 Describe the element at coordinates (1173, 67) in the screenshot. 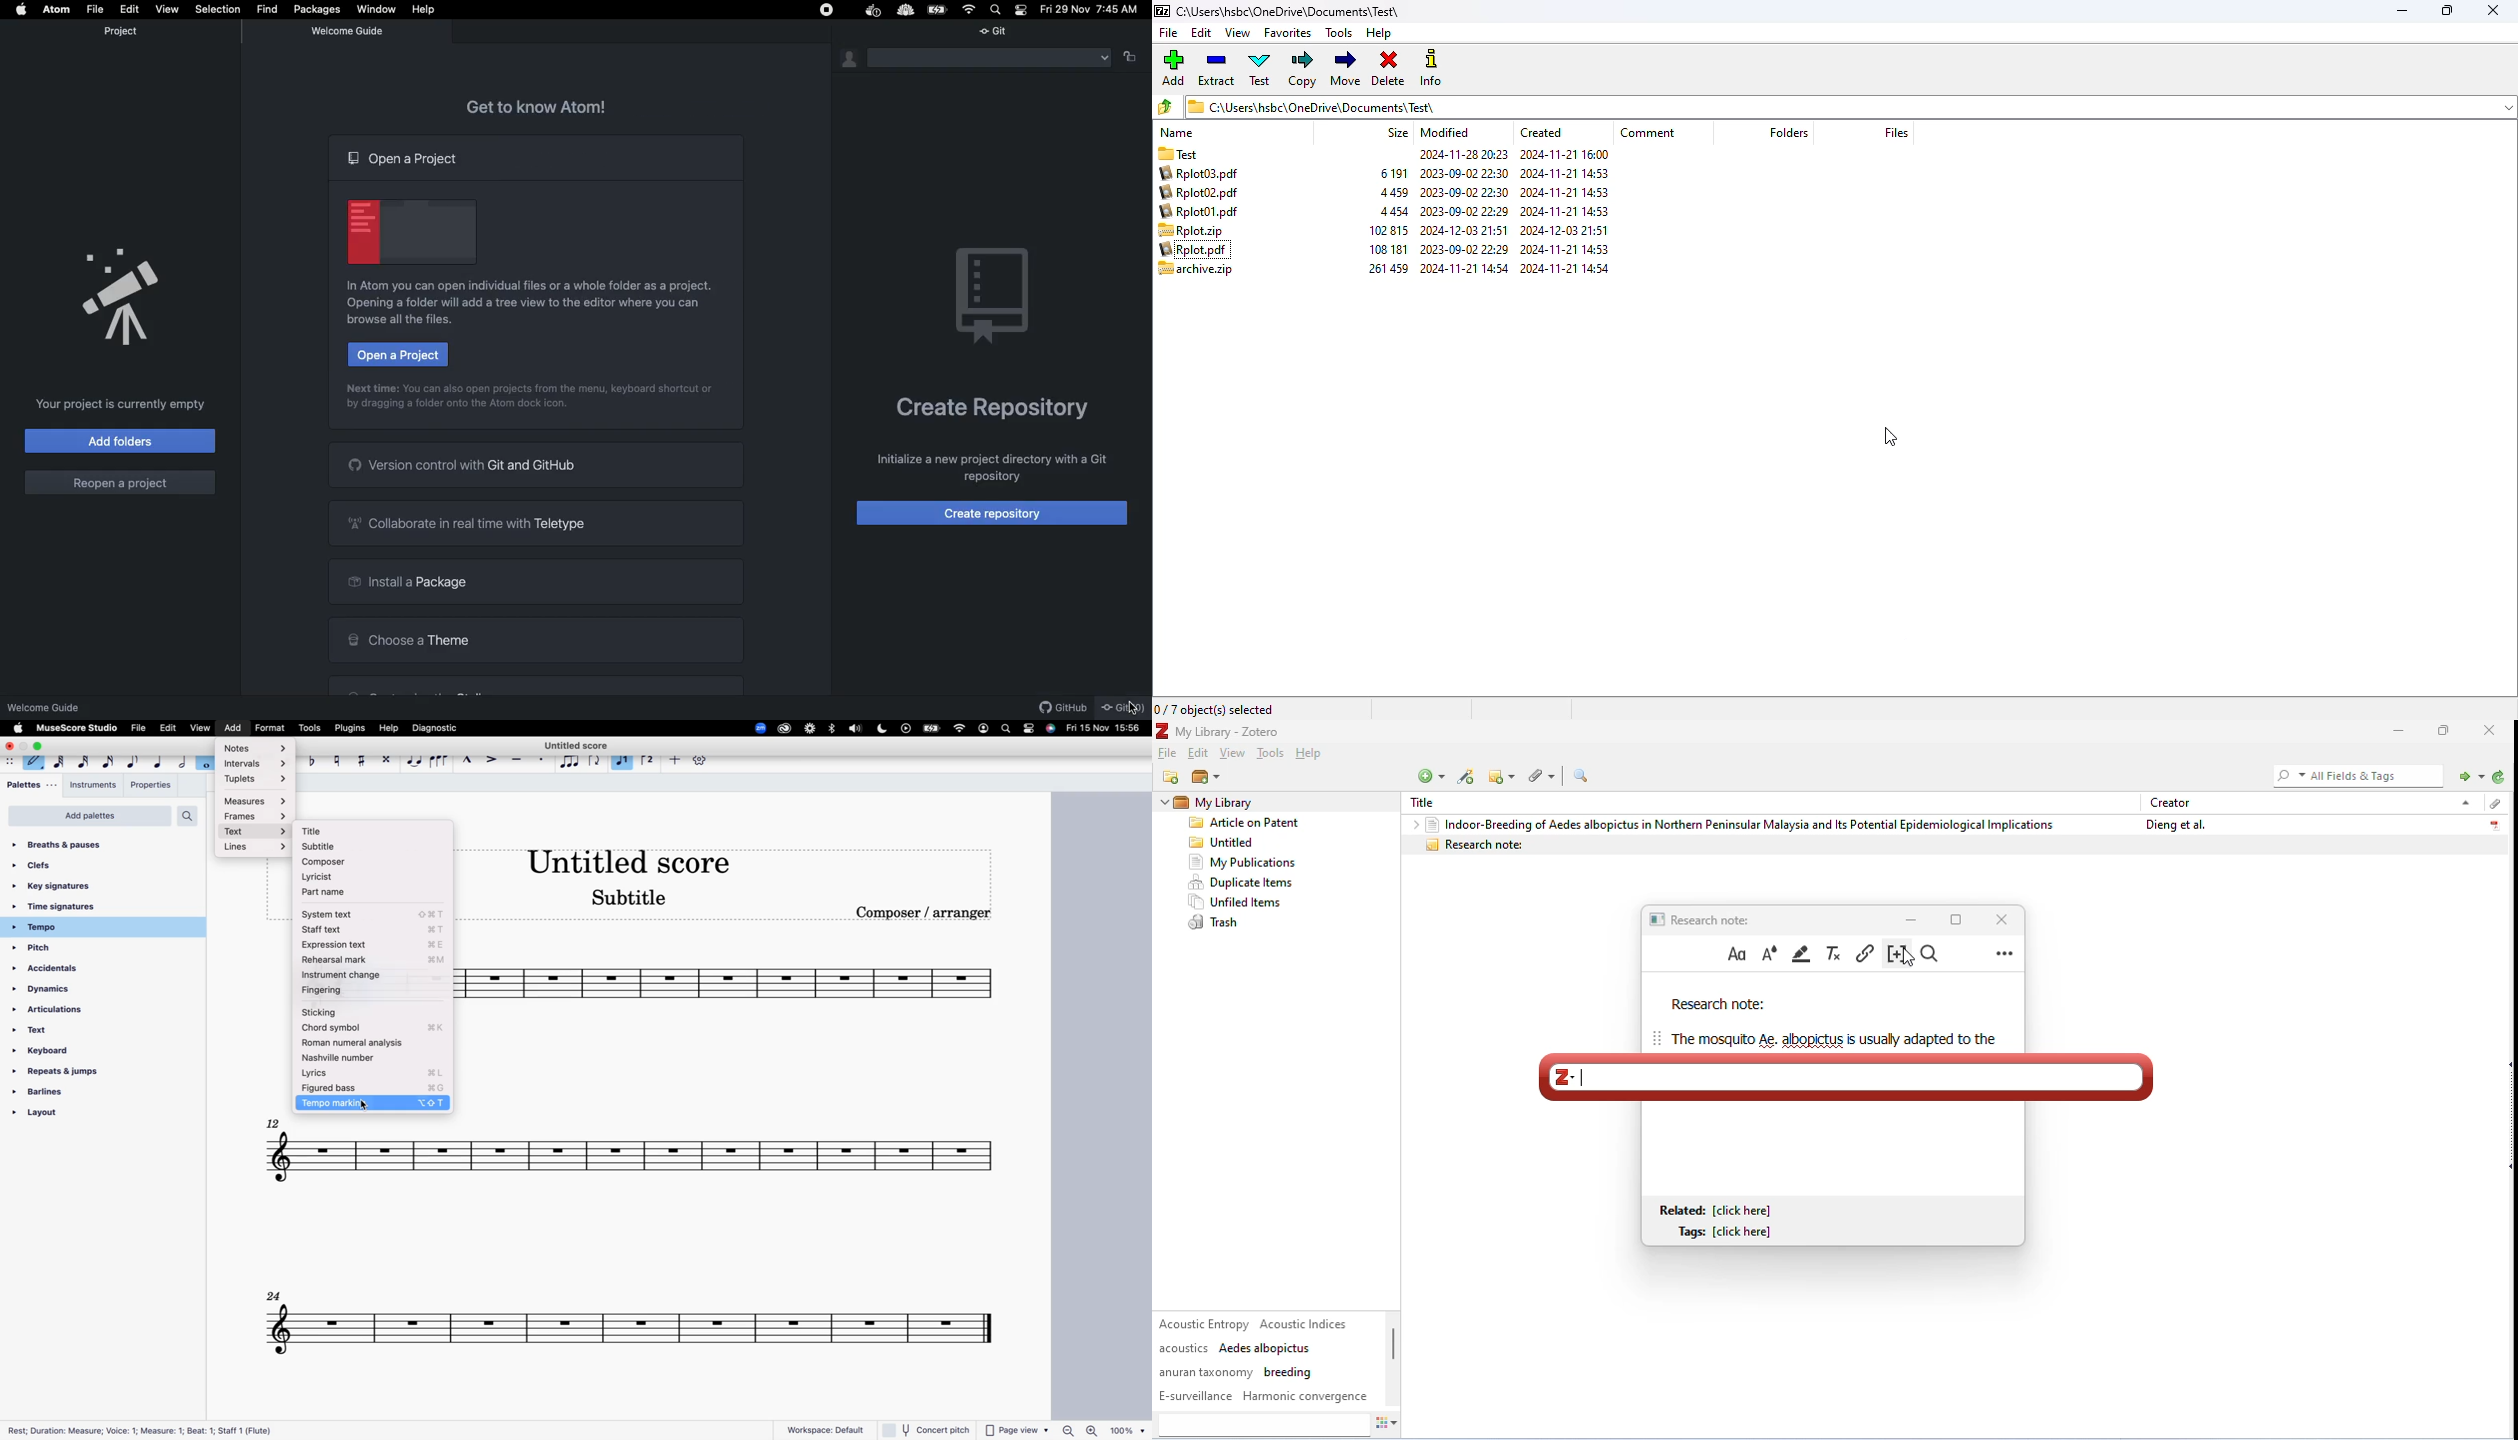

I see `add` at that location.